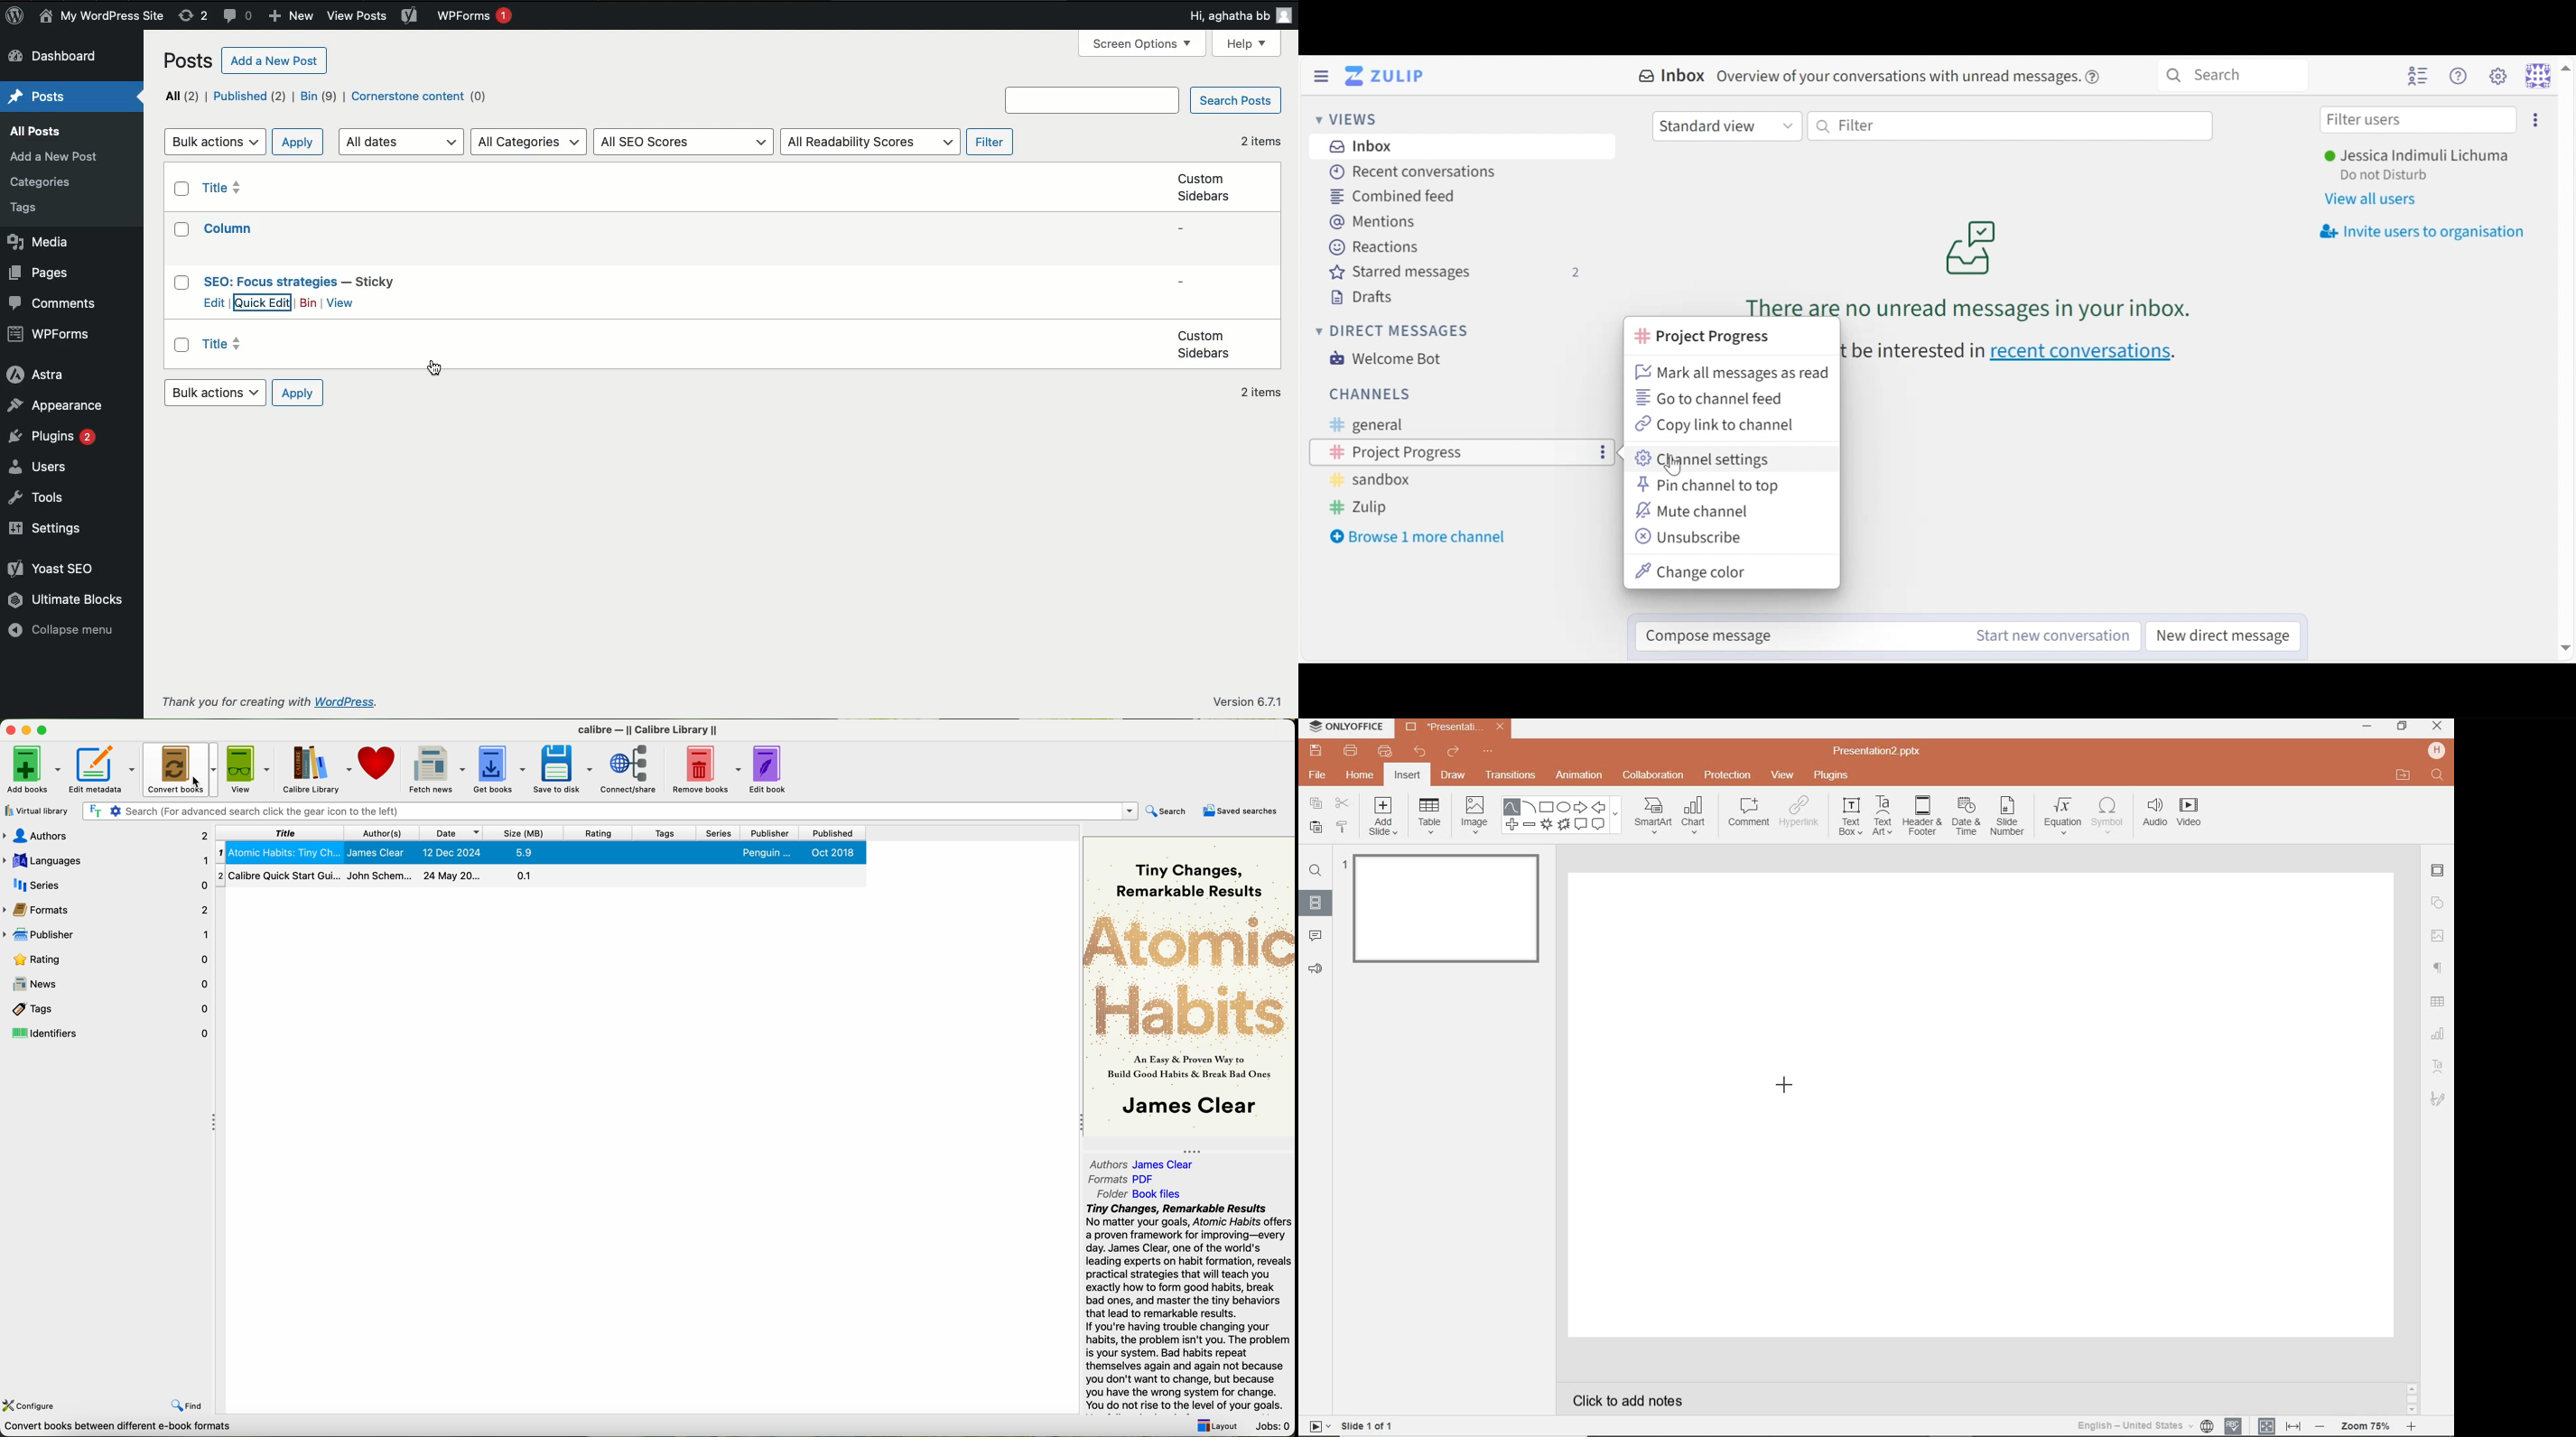 This screenshot has height=1456, width=2576. Describe the element at coordinates (340, 303) in the screenshot. I see `View` at that location.